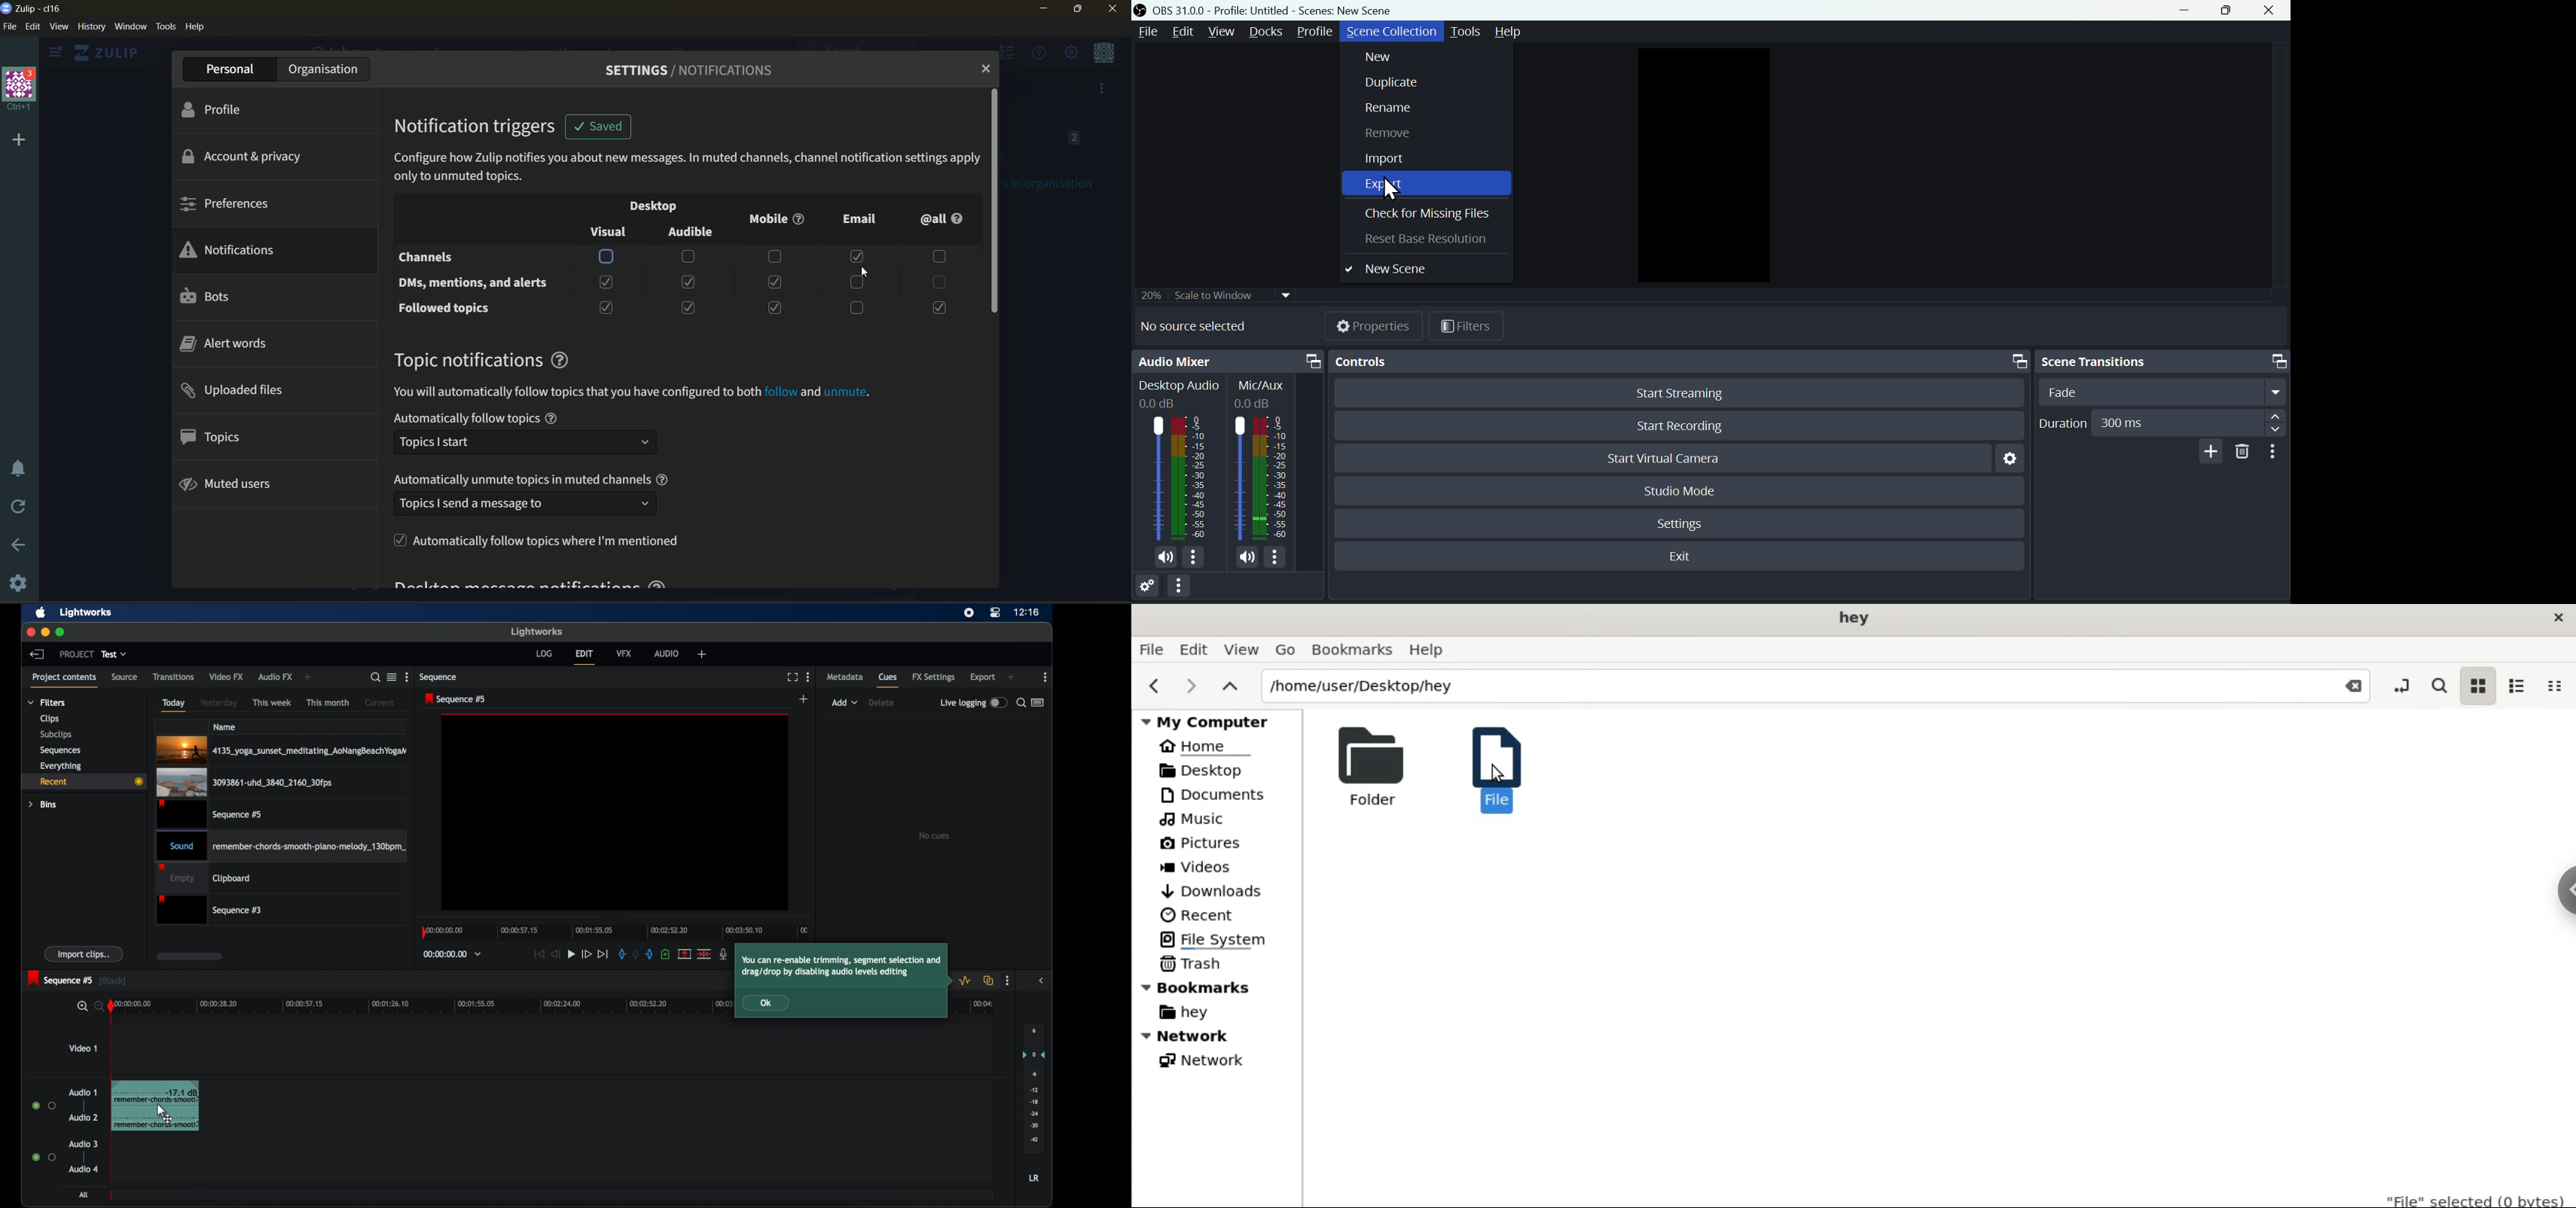 Image resolution: width=2576 pixels, height=1232 pixels. I want to click on Export, so click(1384, 183).